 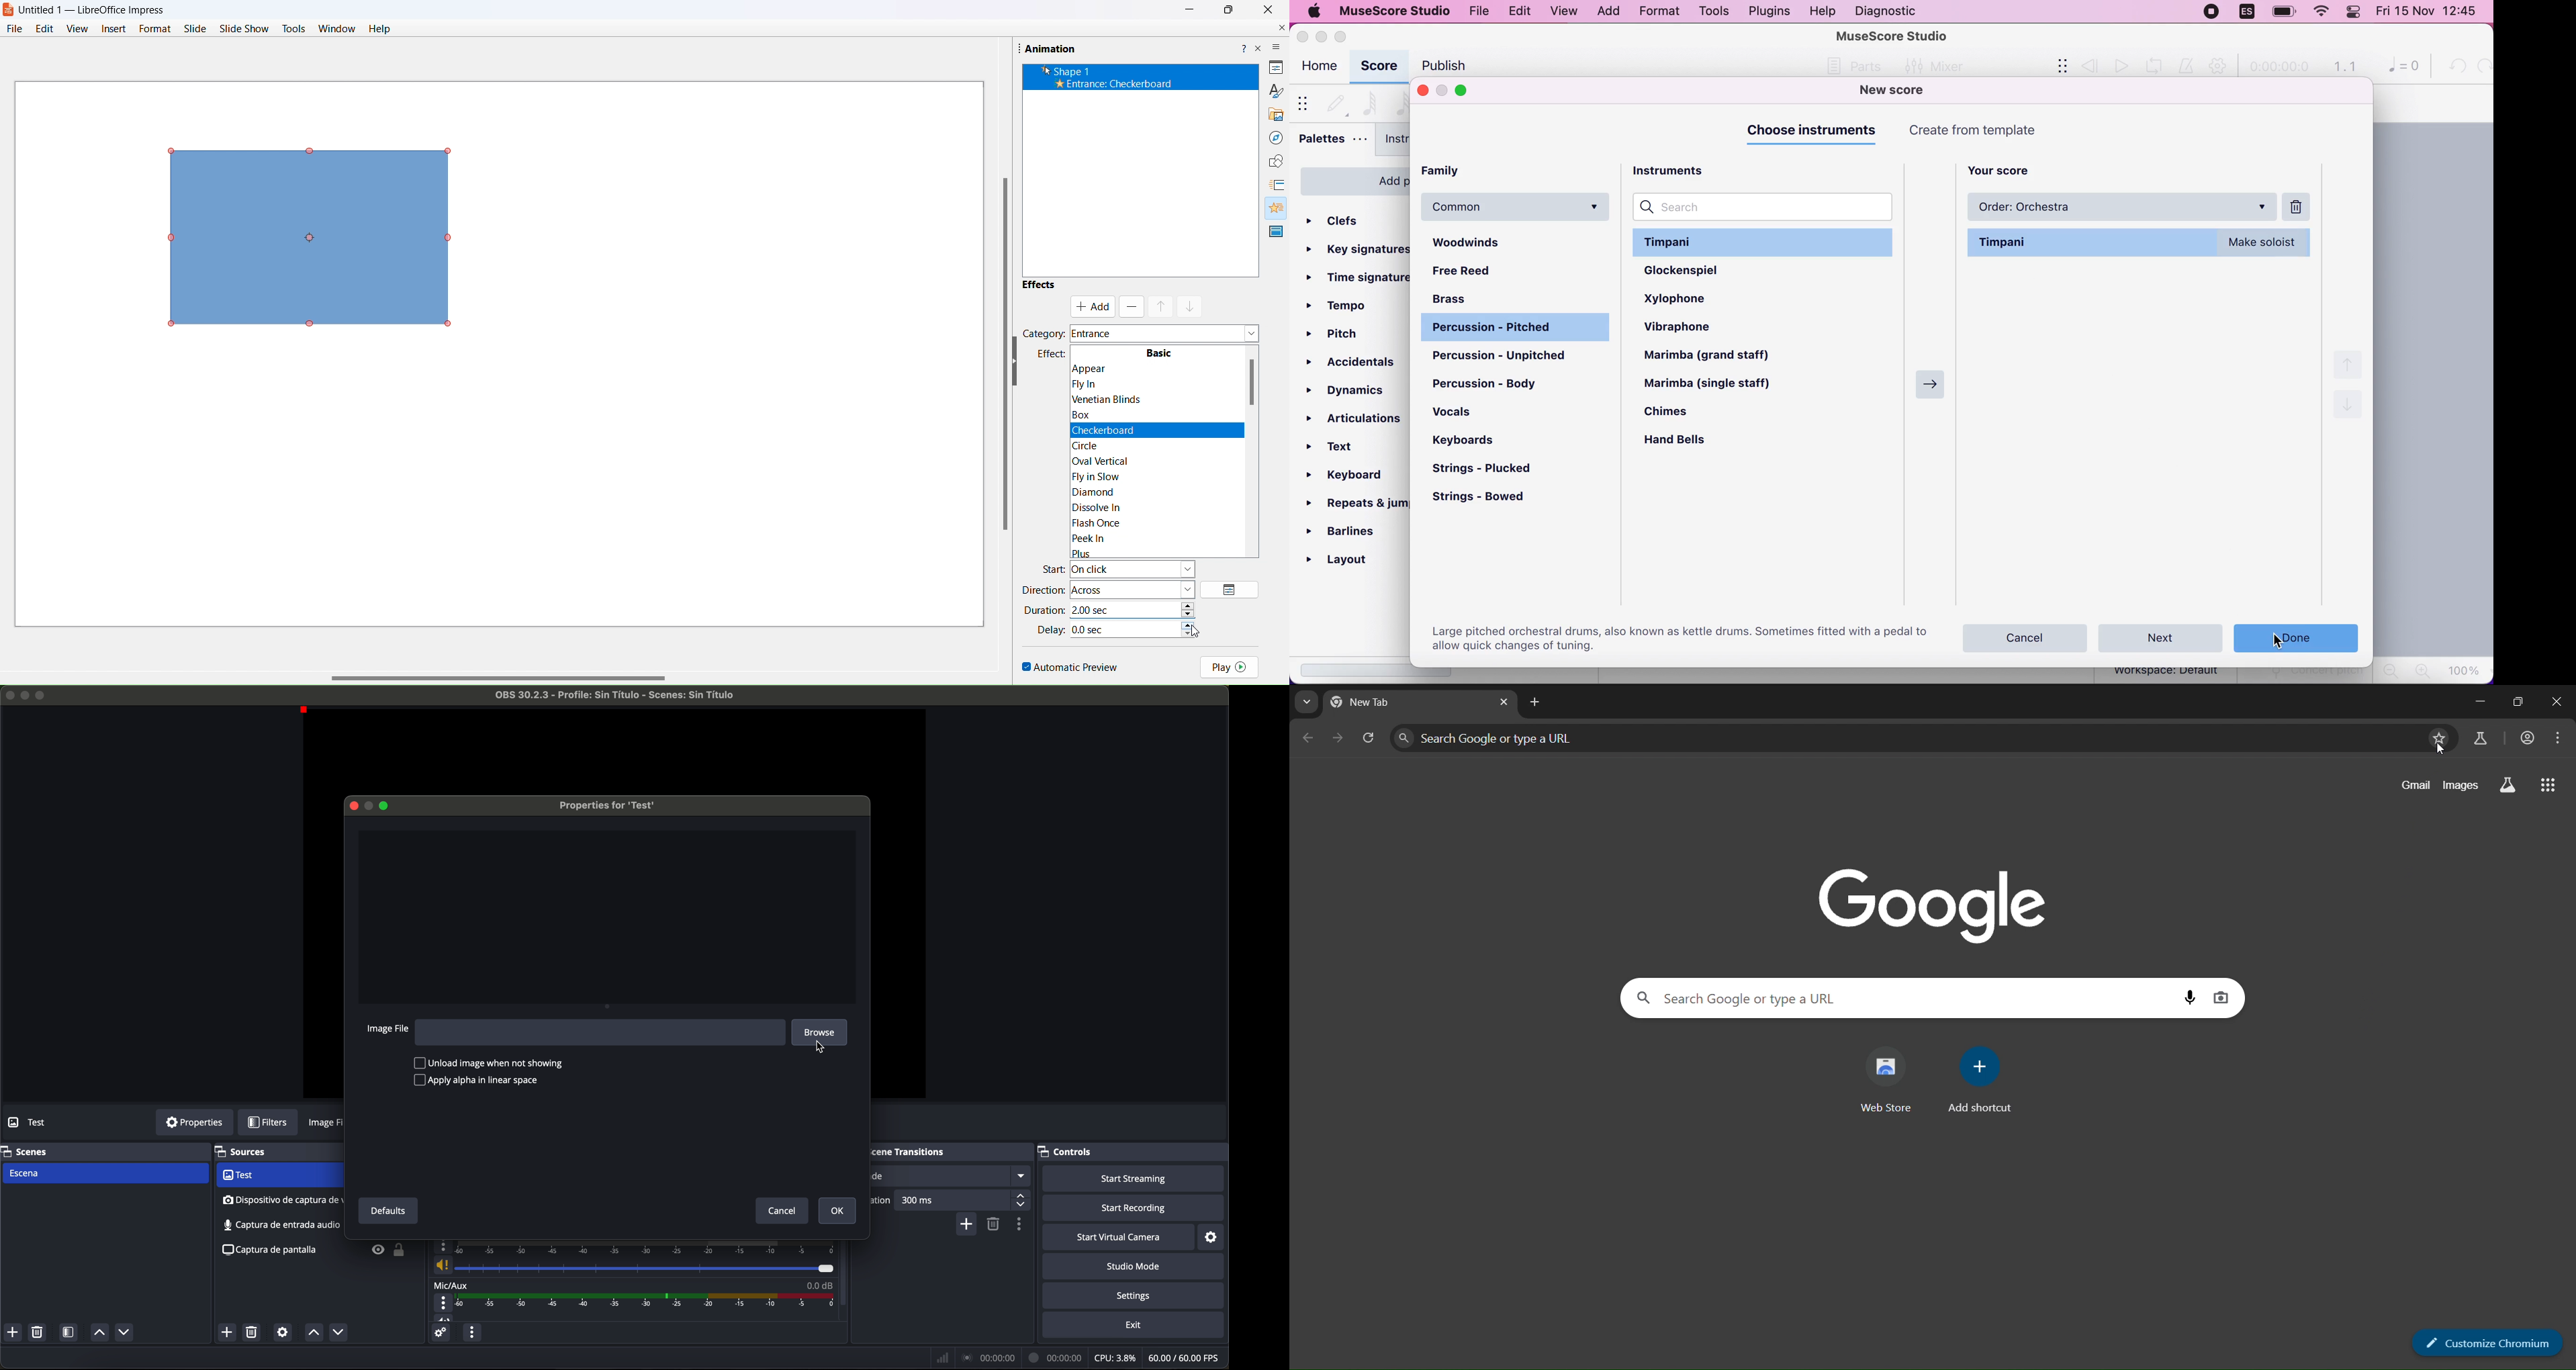 I want to click on Basic, so click(x=1158, y=355).